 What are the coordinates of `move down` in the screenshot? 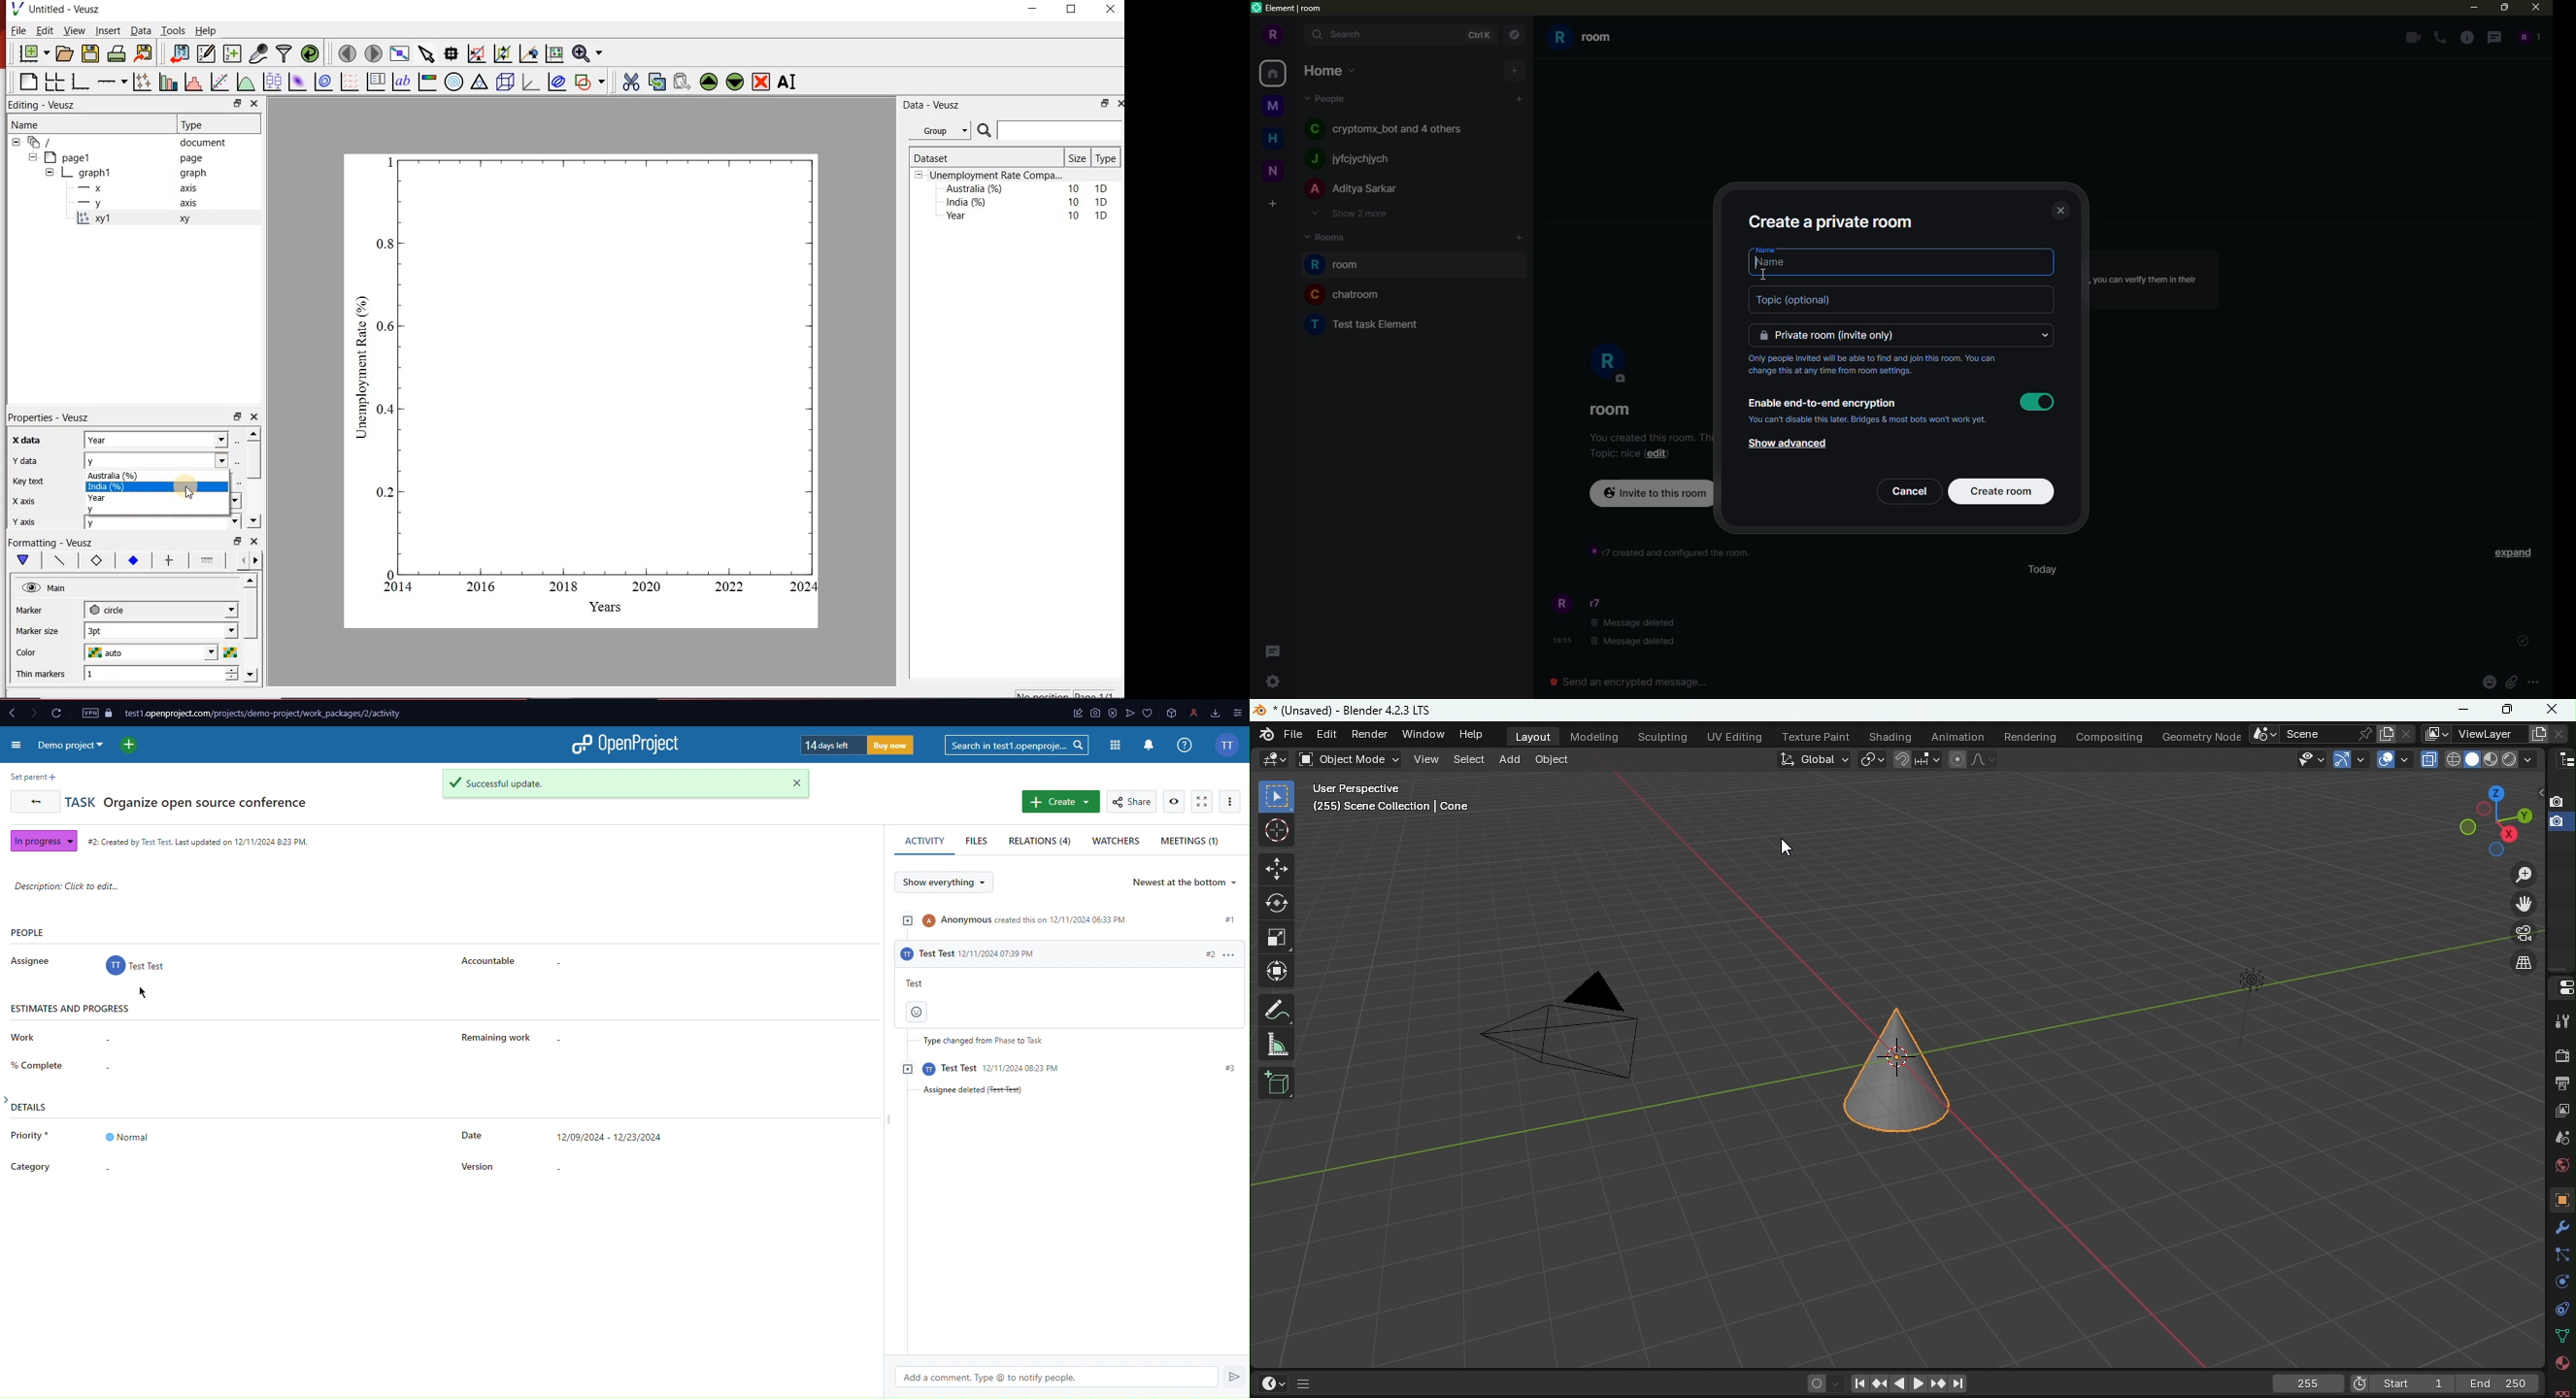 It's located at (250, 675).